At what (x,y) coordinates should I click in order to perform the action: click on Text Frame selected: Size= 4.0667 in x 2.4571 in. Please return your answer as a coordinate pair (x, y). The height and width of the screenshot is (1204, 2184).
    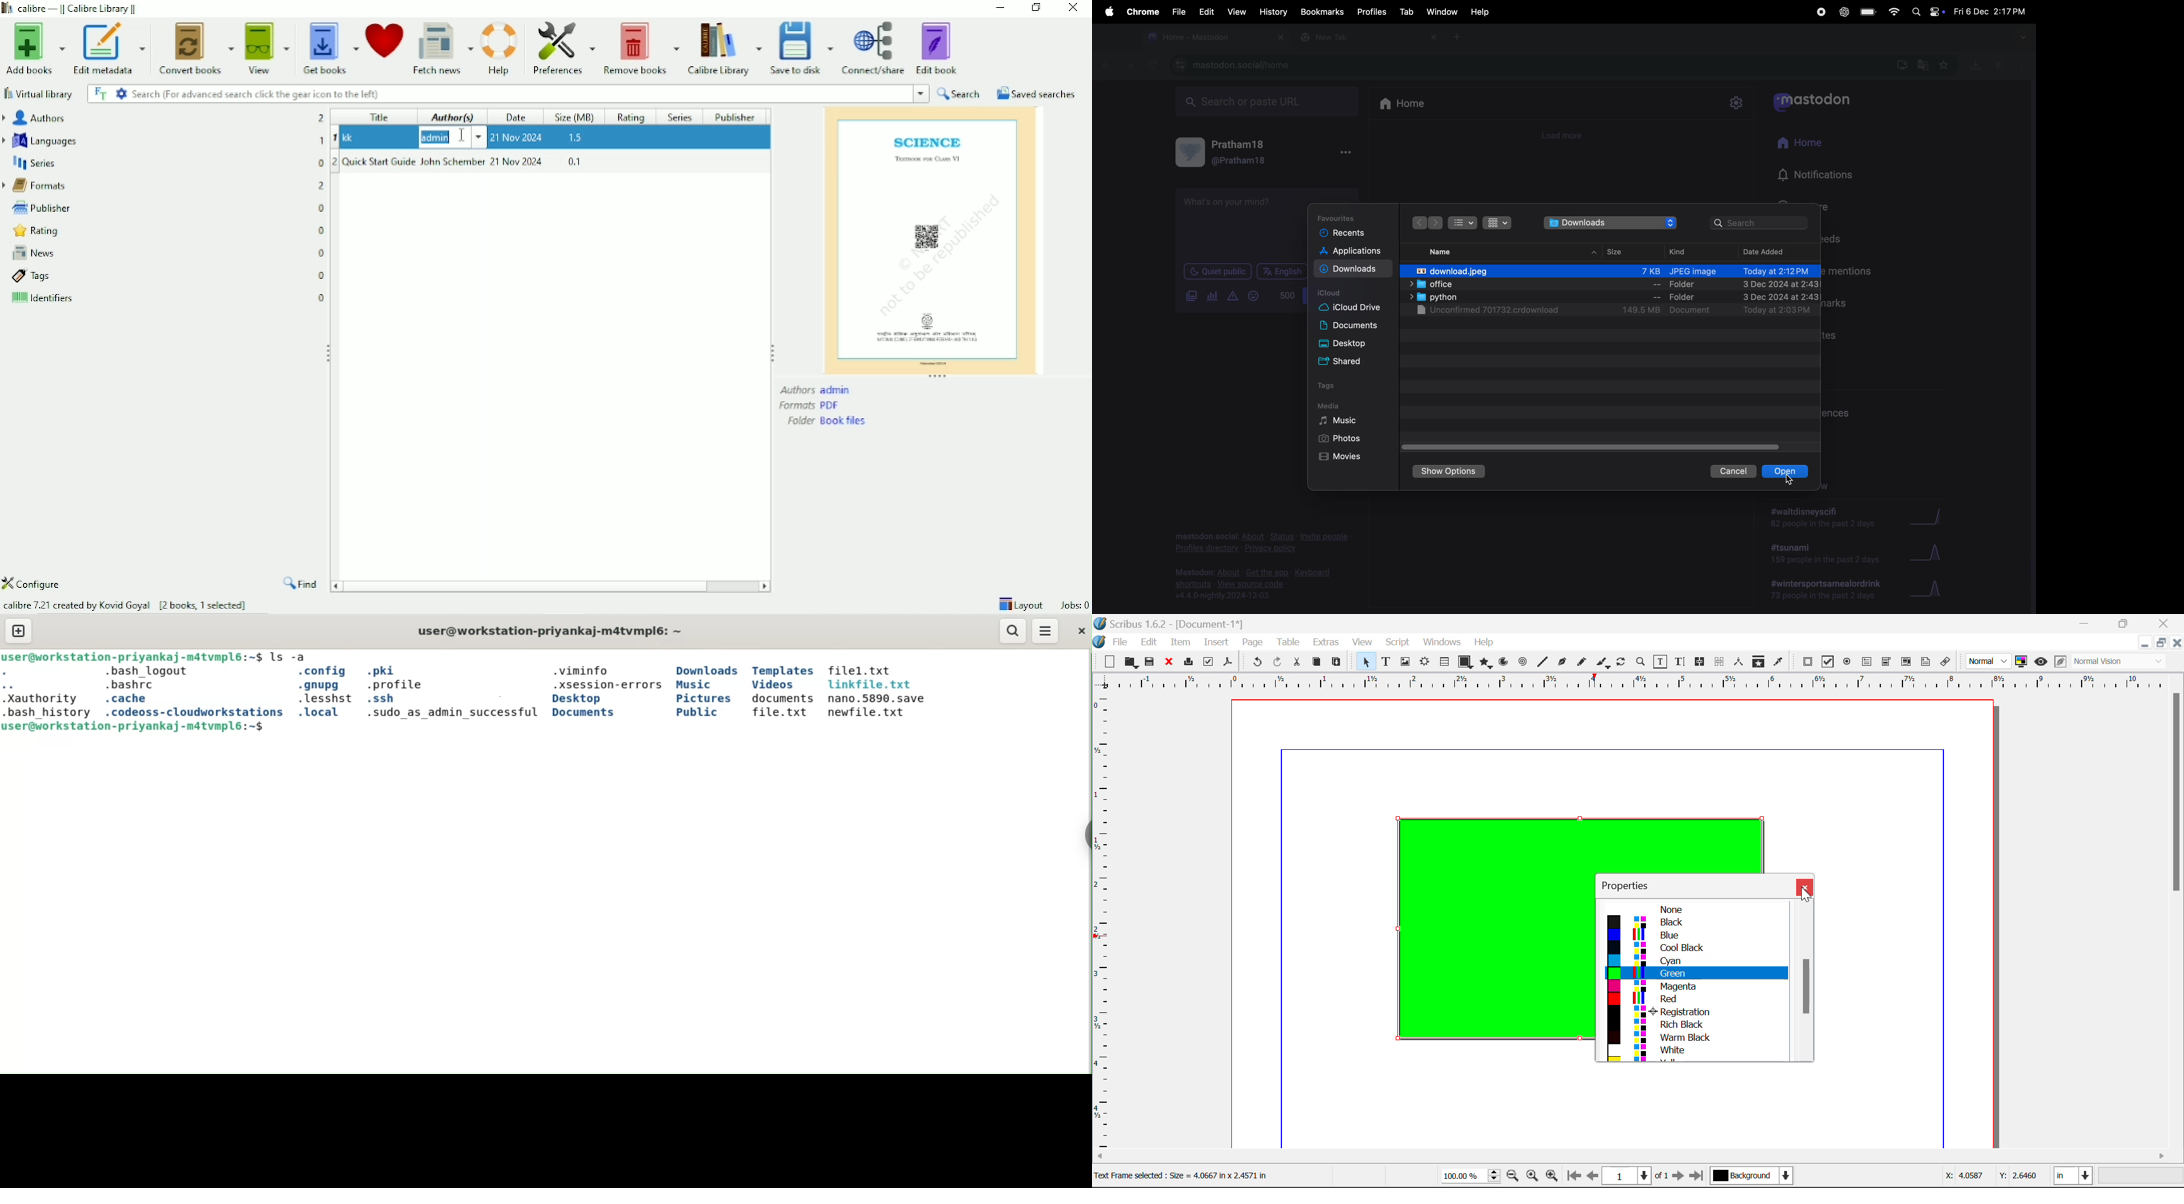
    Looking at the image, I should click on (1181, 1175).